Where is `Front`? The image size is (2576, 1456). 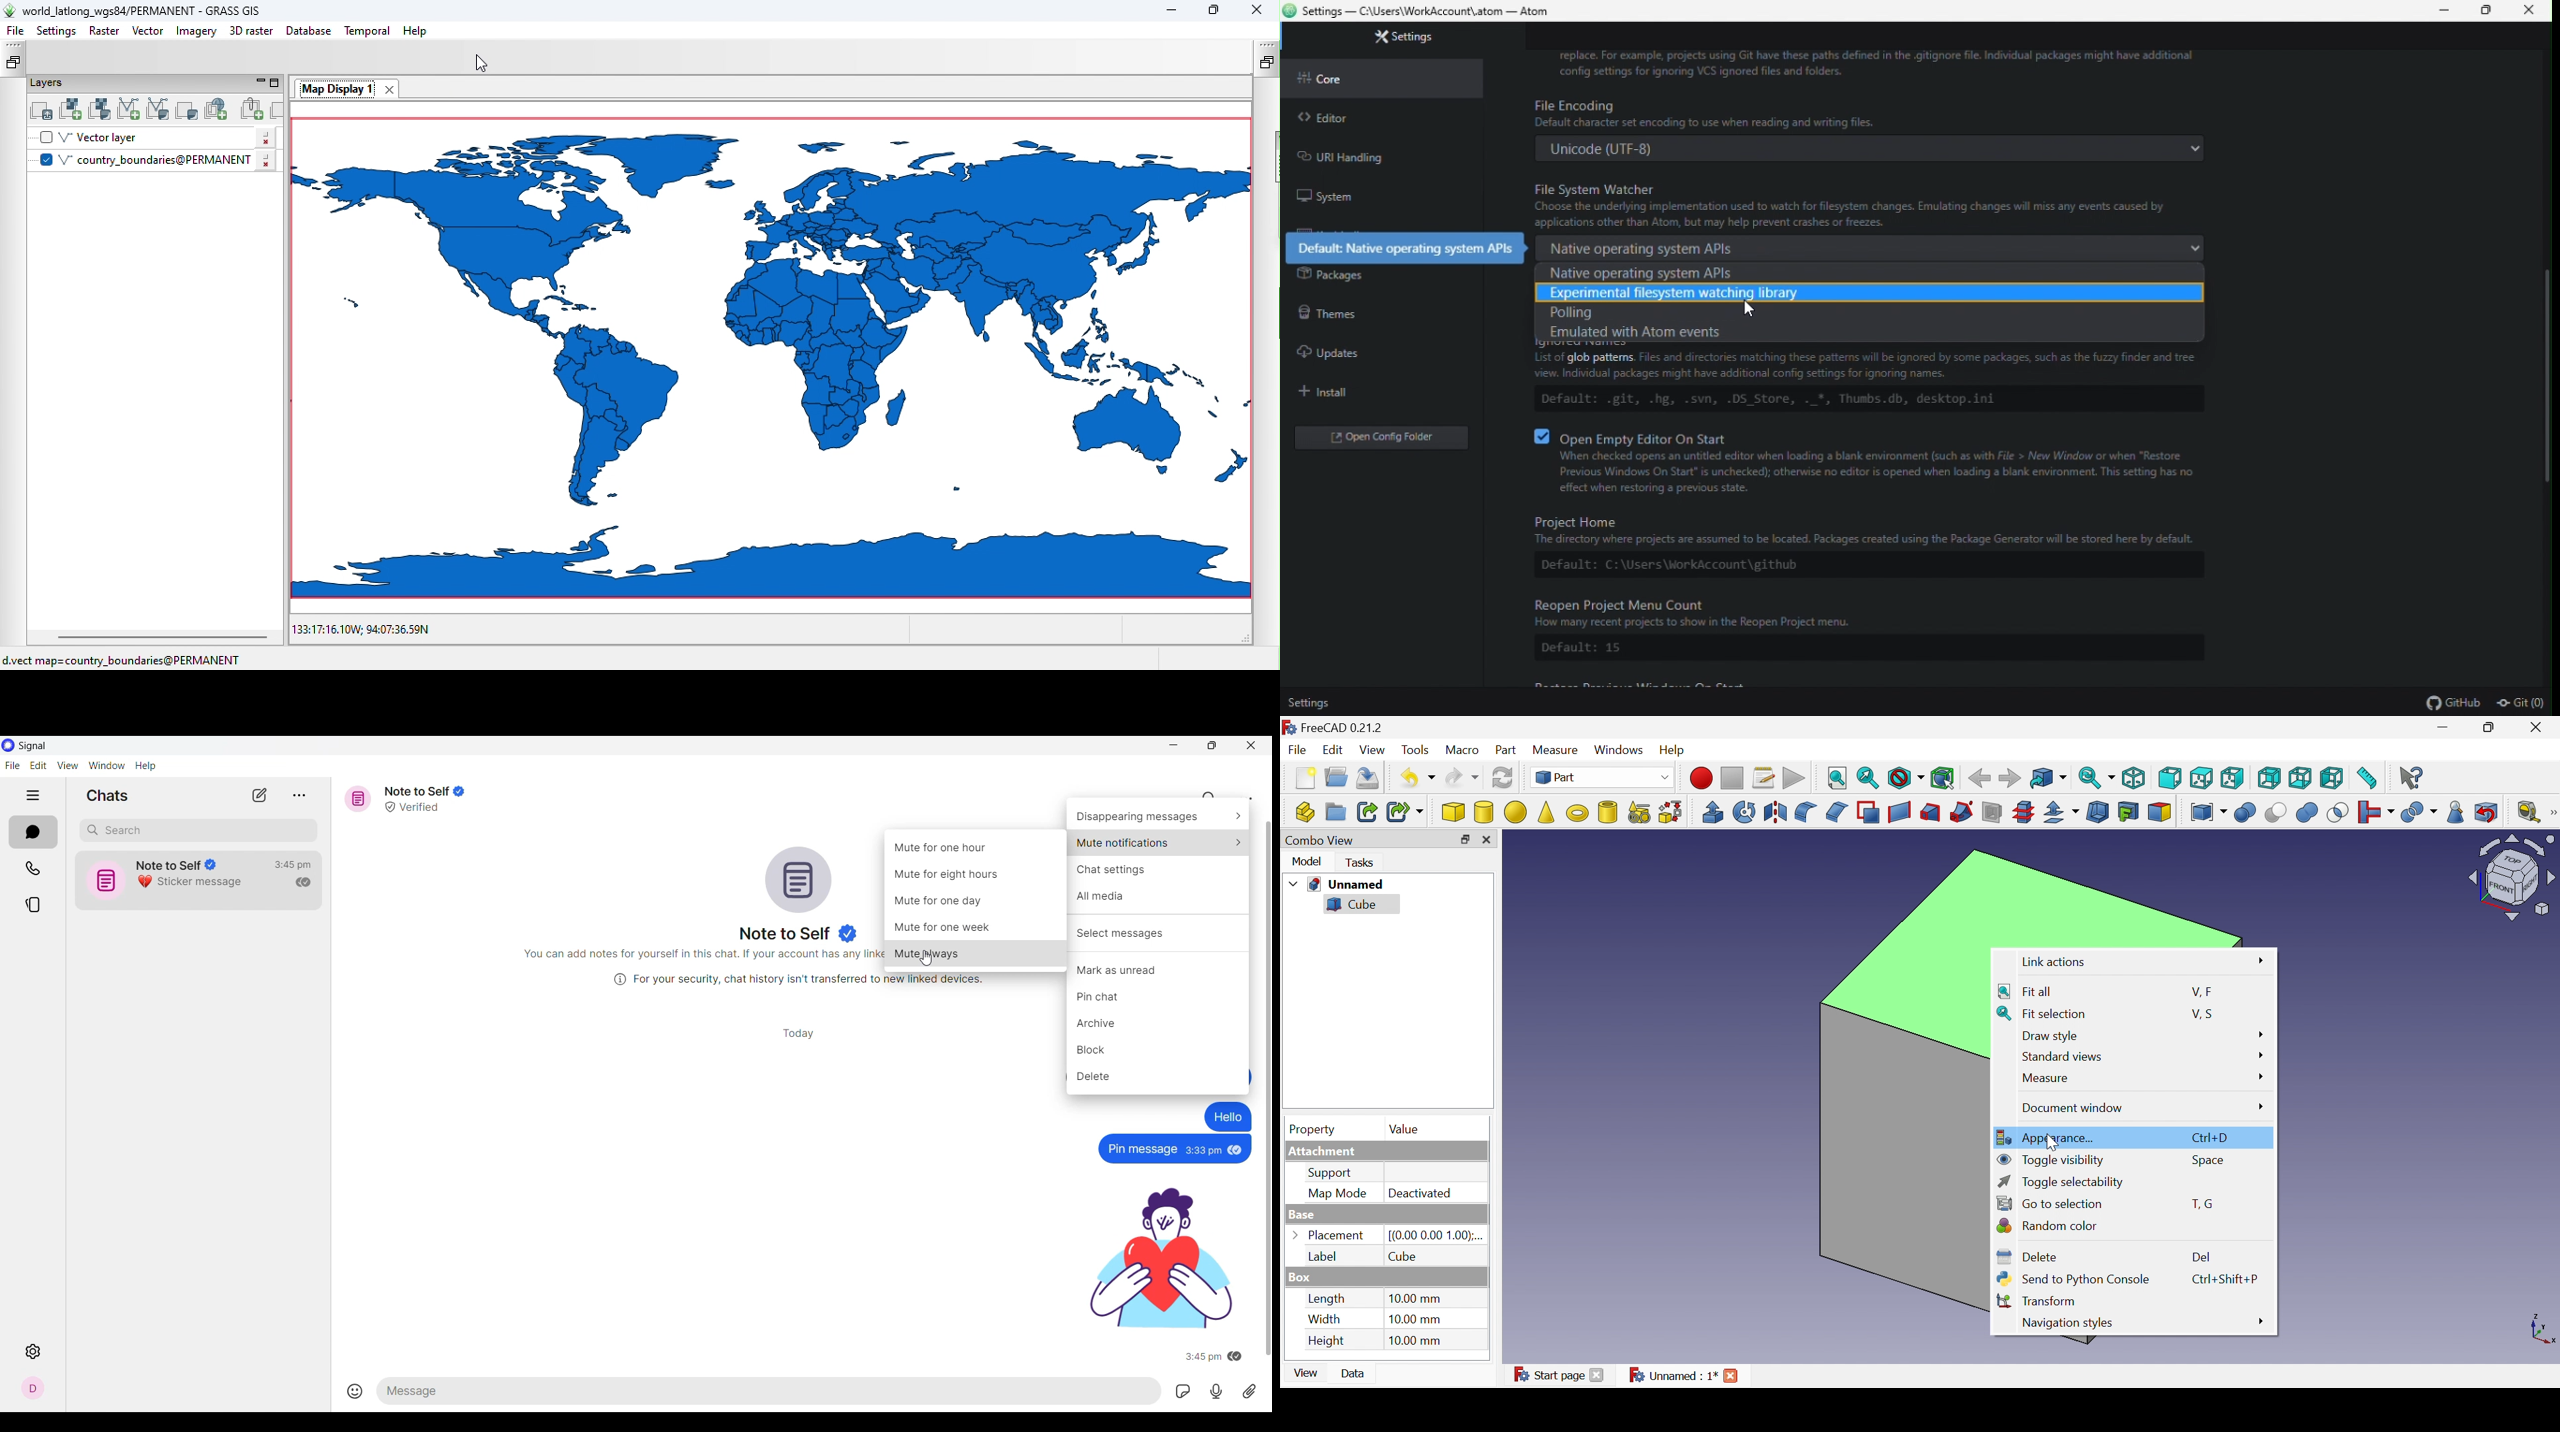
Front is located at coordinates (2170, 779).